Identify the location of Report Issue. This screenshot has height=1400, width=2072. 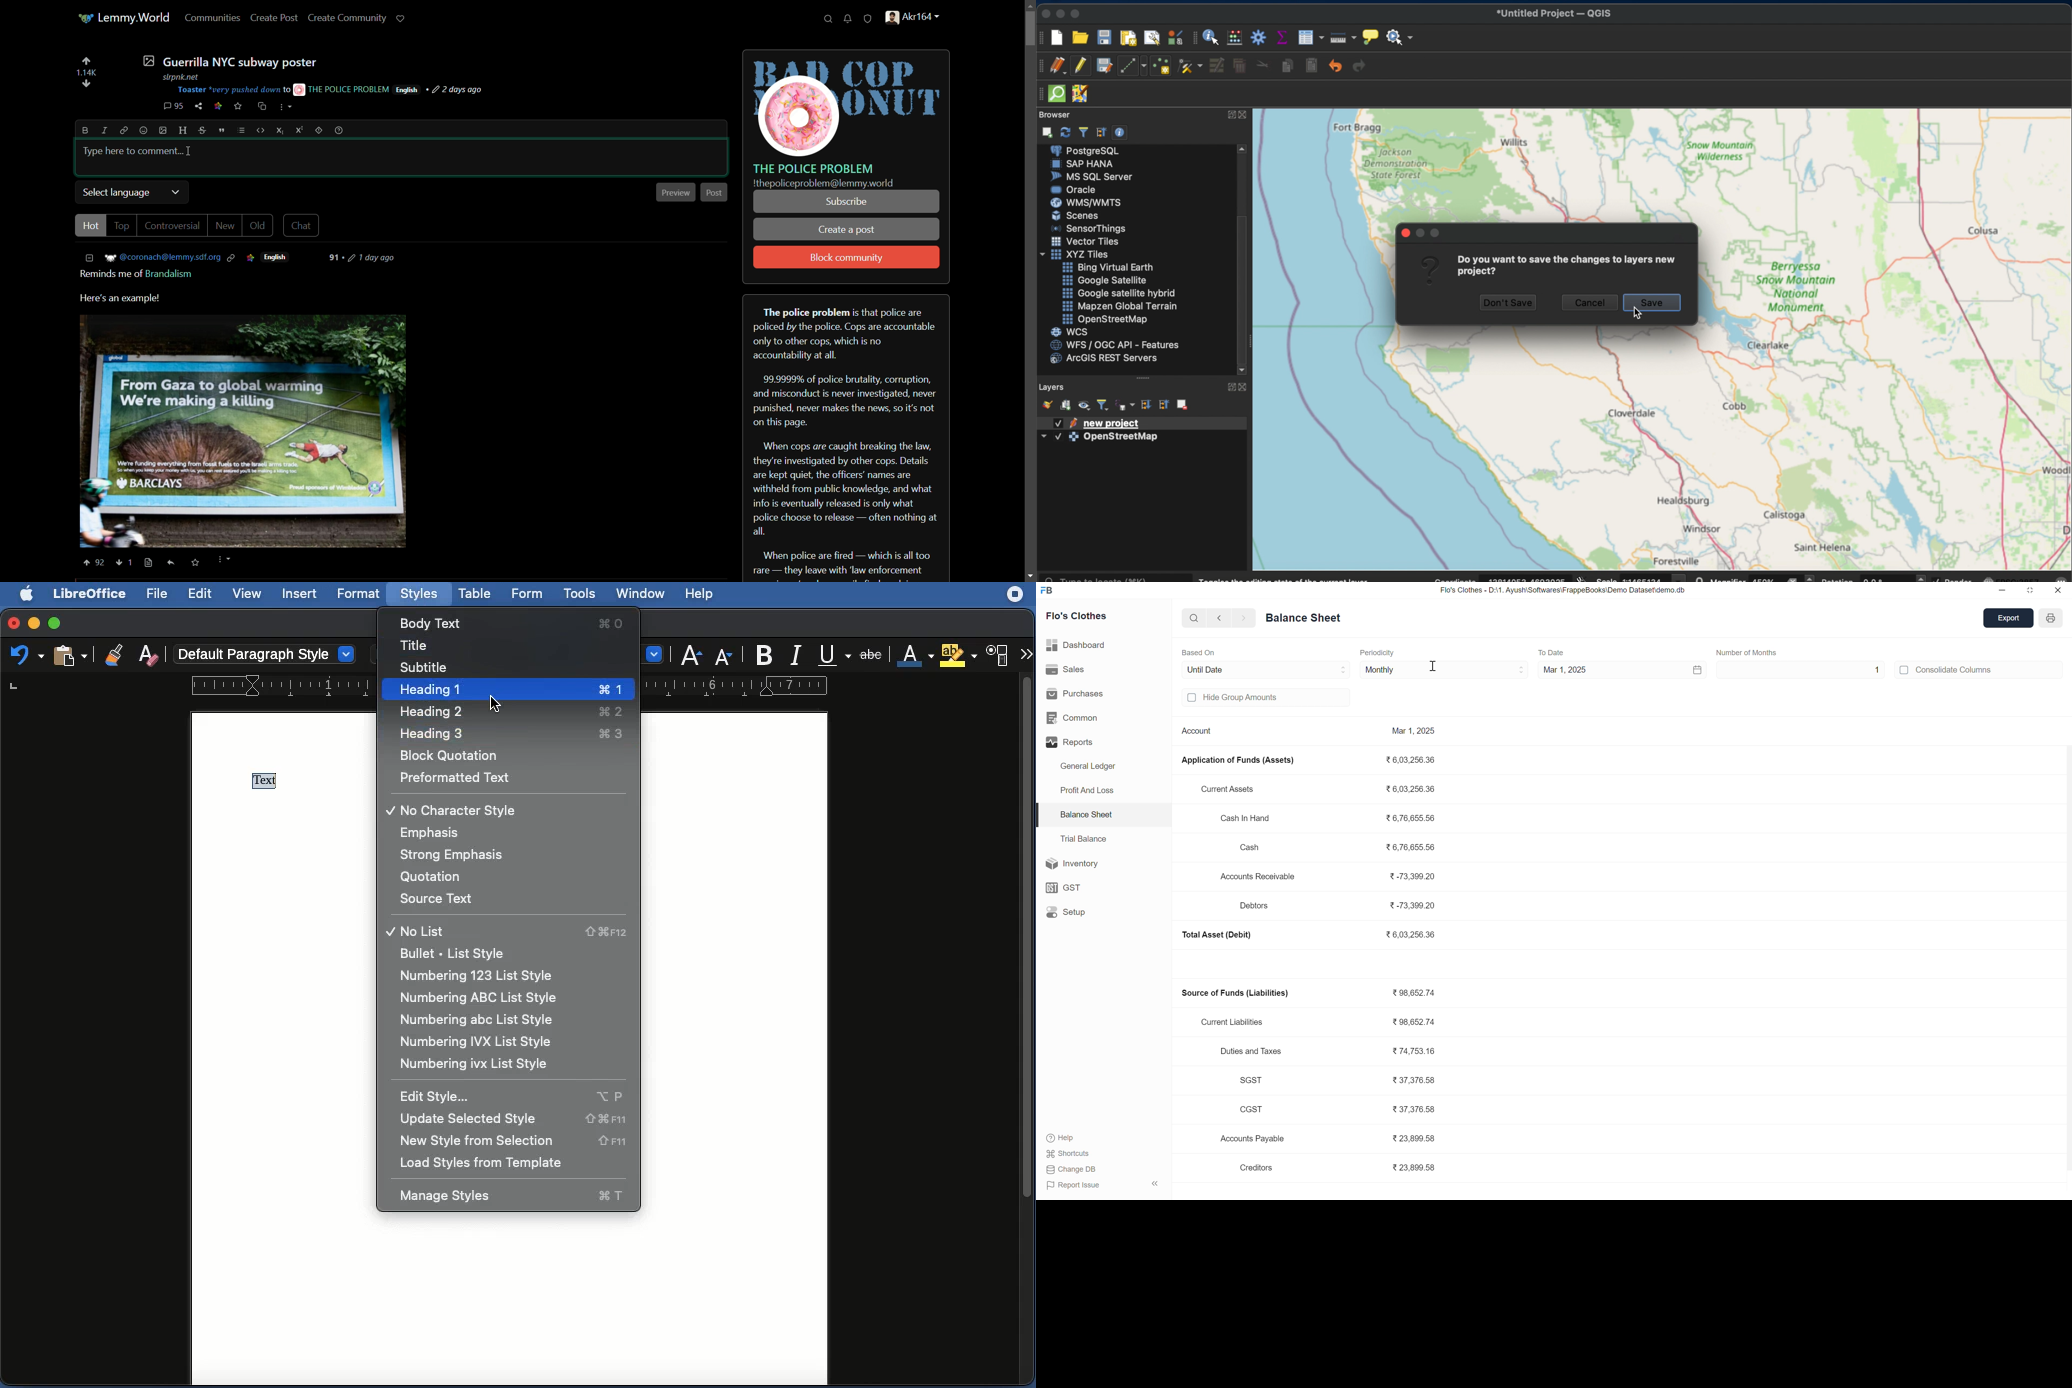
(1071, 1186).